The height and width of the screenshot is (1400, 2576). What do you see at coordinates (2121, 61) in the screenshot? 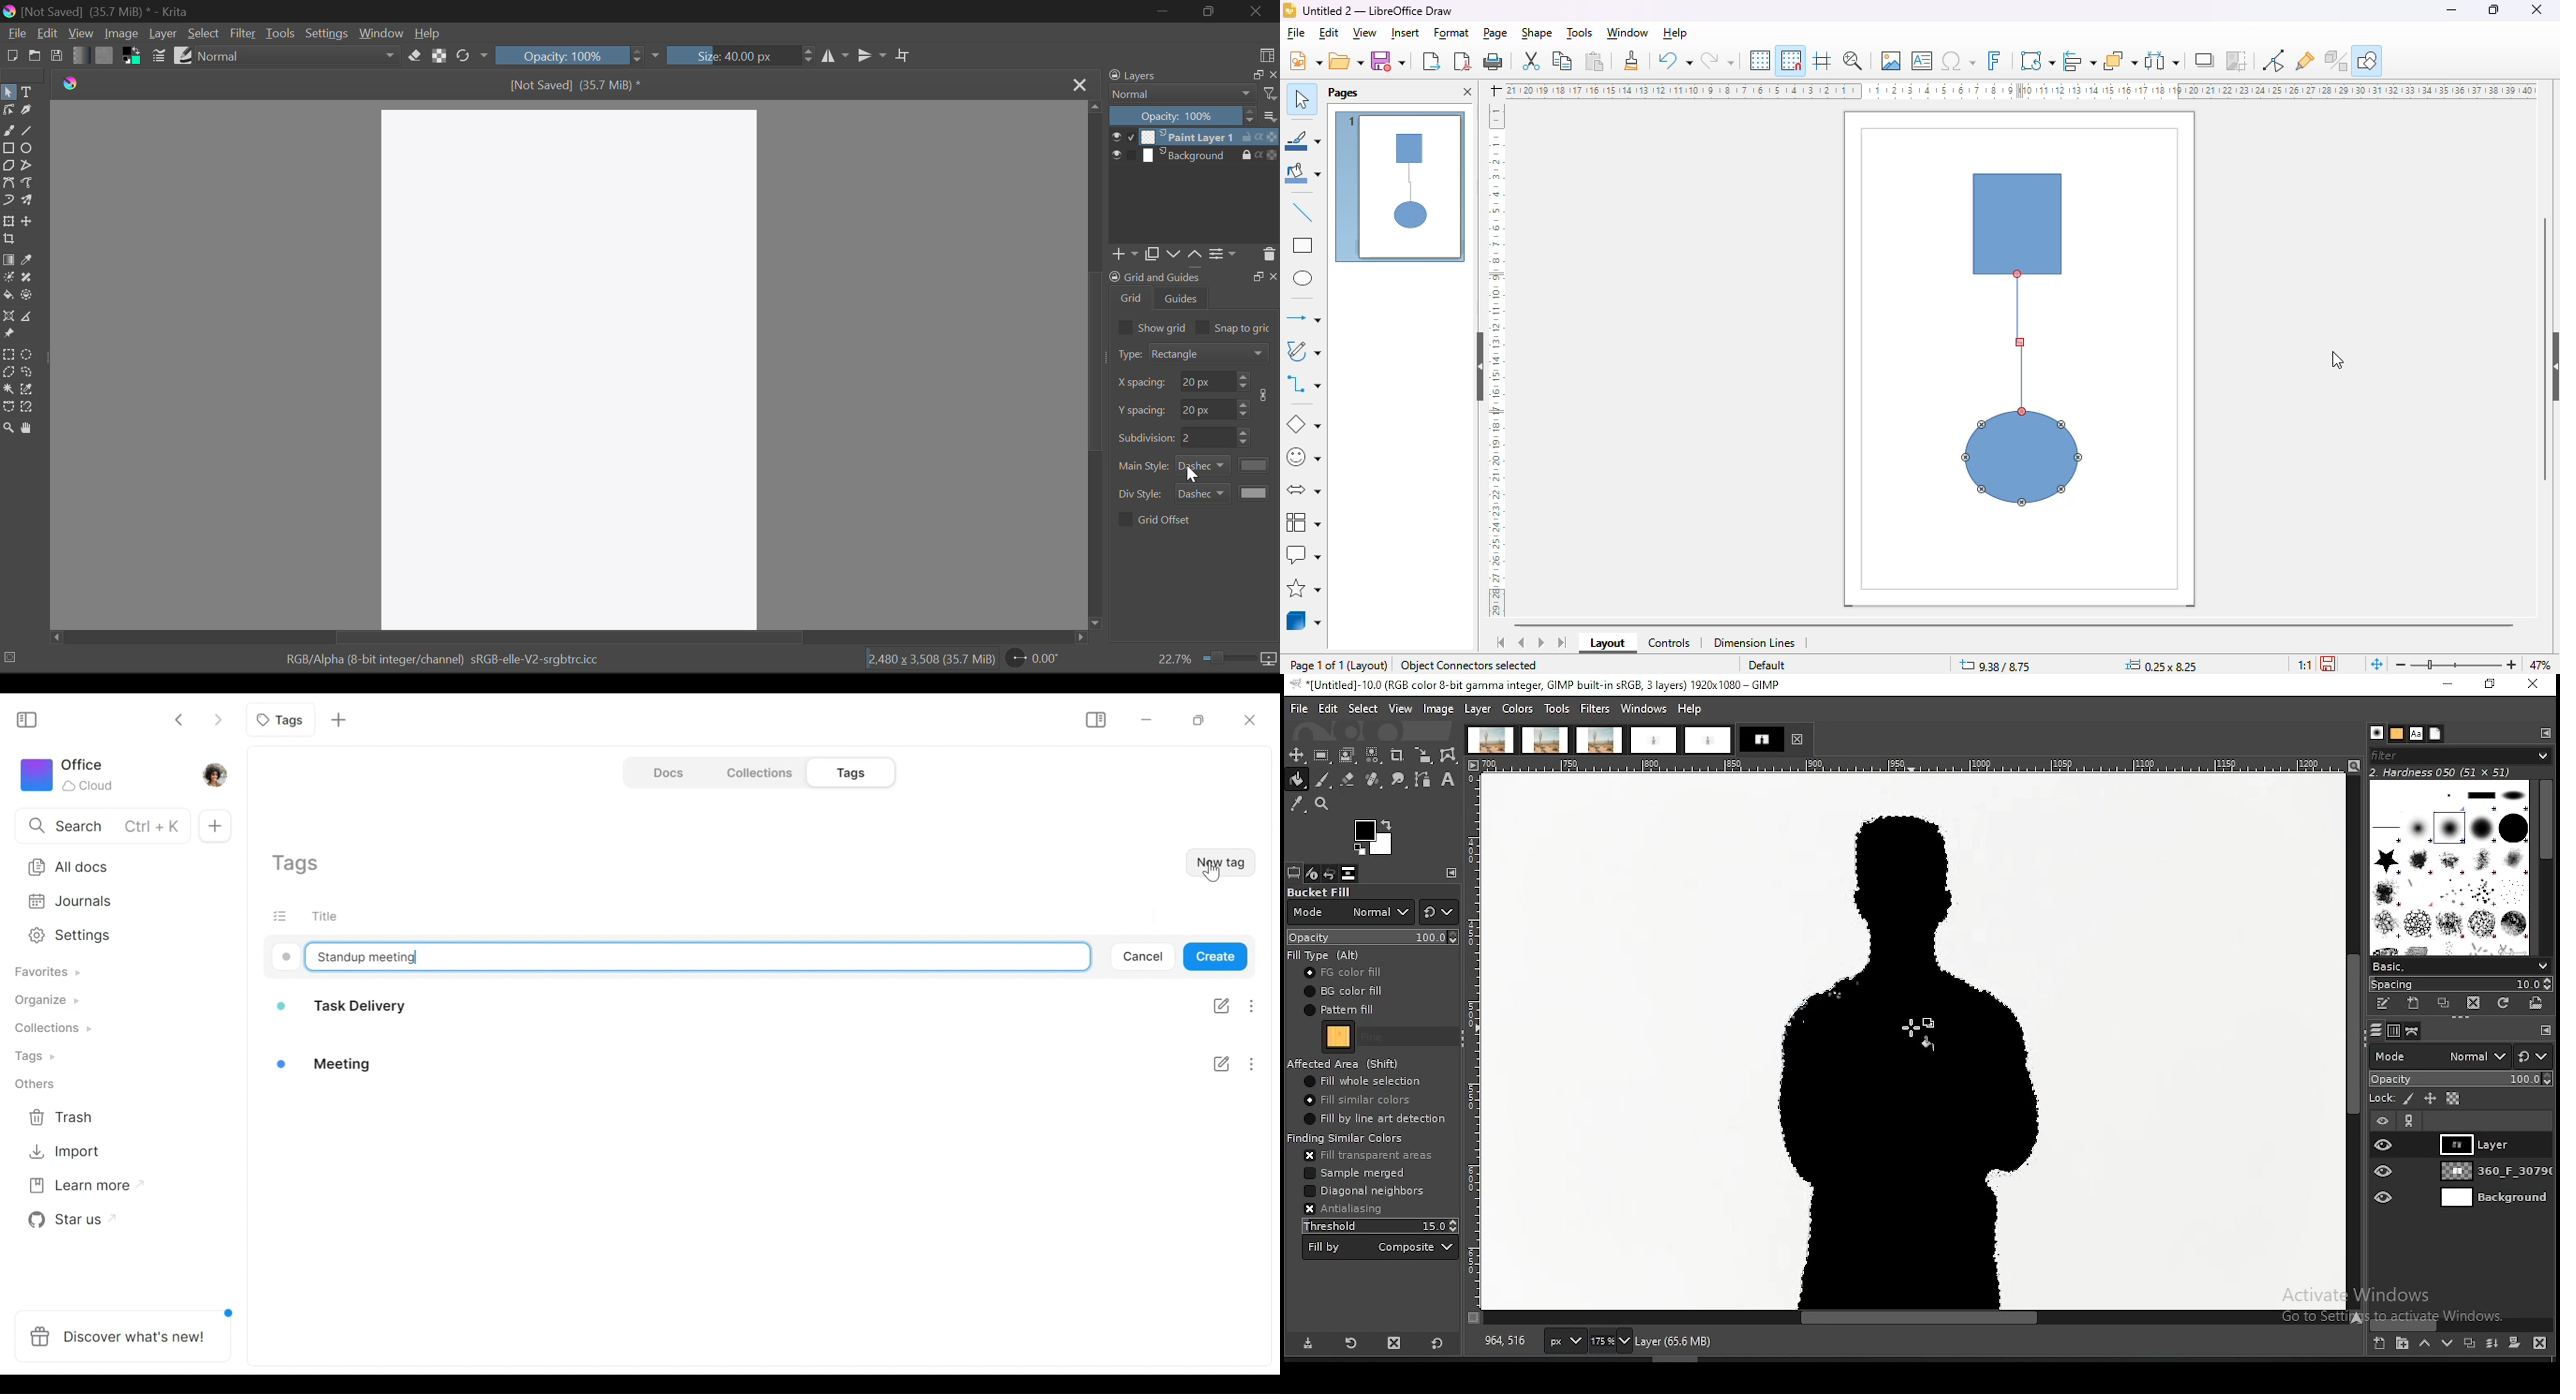
I see `arrange` at bounding box center [2121, 61].